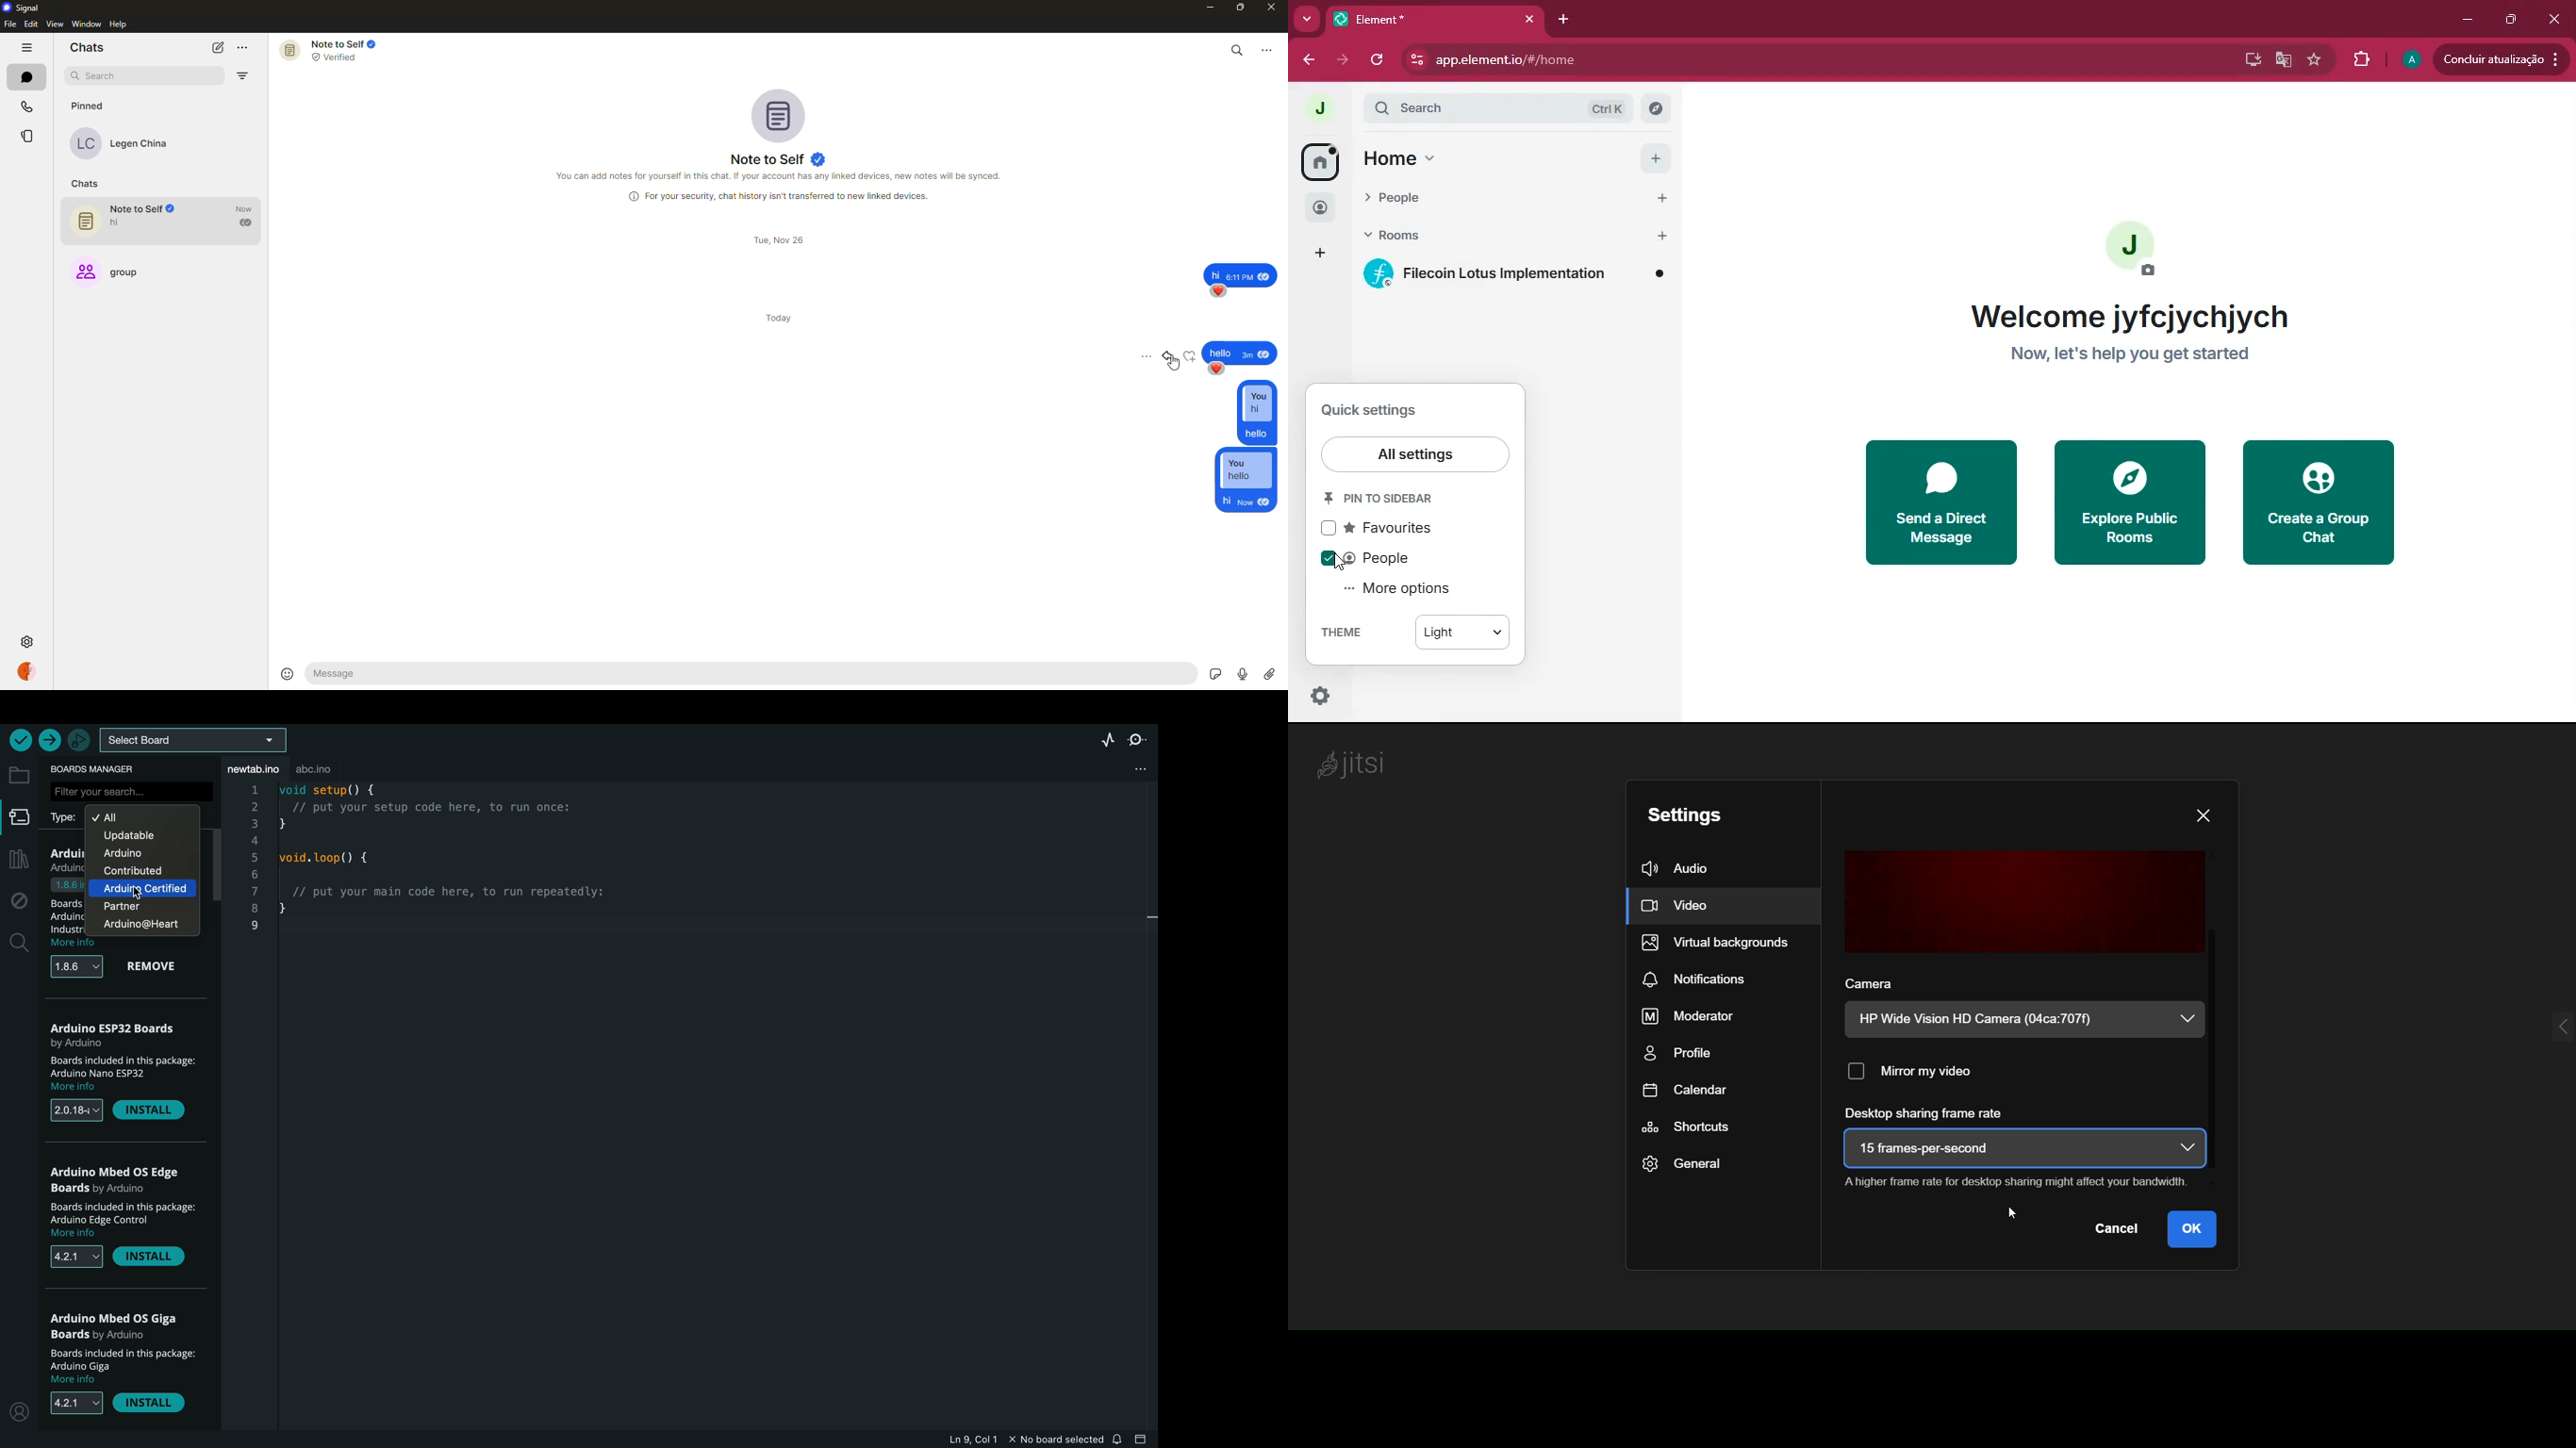 This screenshot has width=2576, height=1456. Describe the element at coordinates (1306, 58) in the screenshot. I see `back` at that location.